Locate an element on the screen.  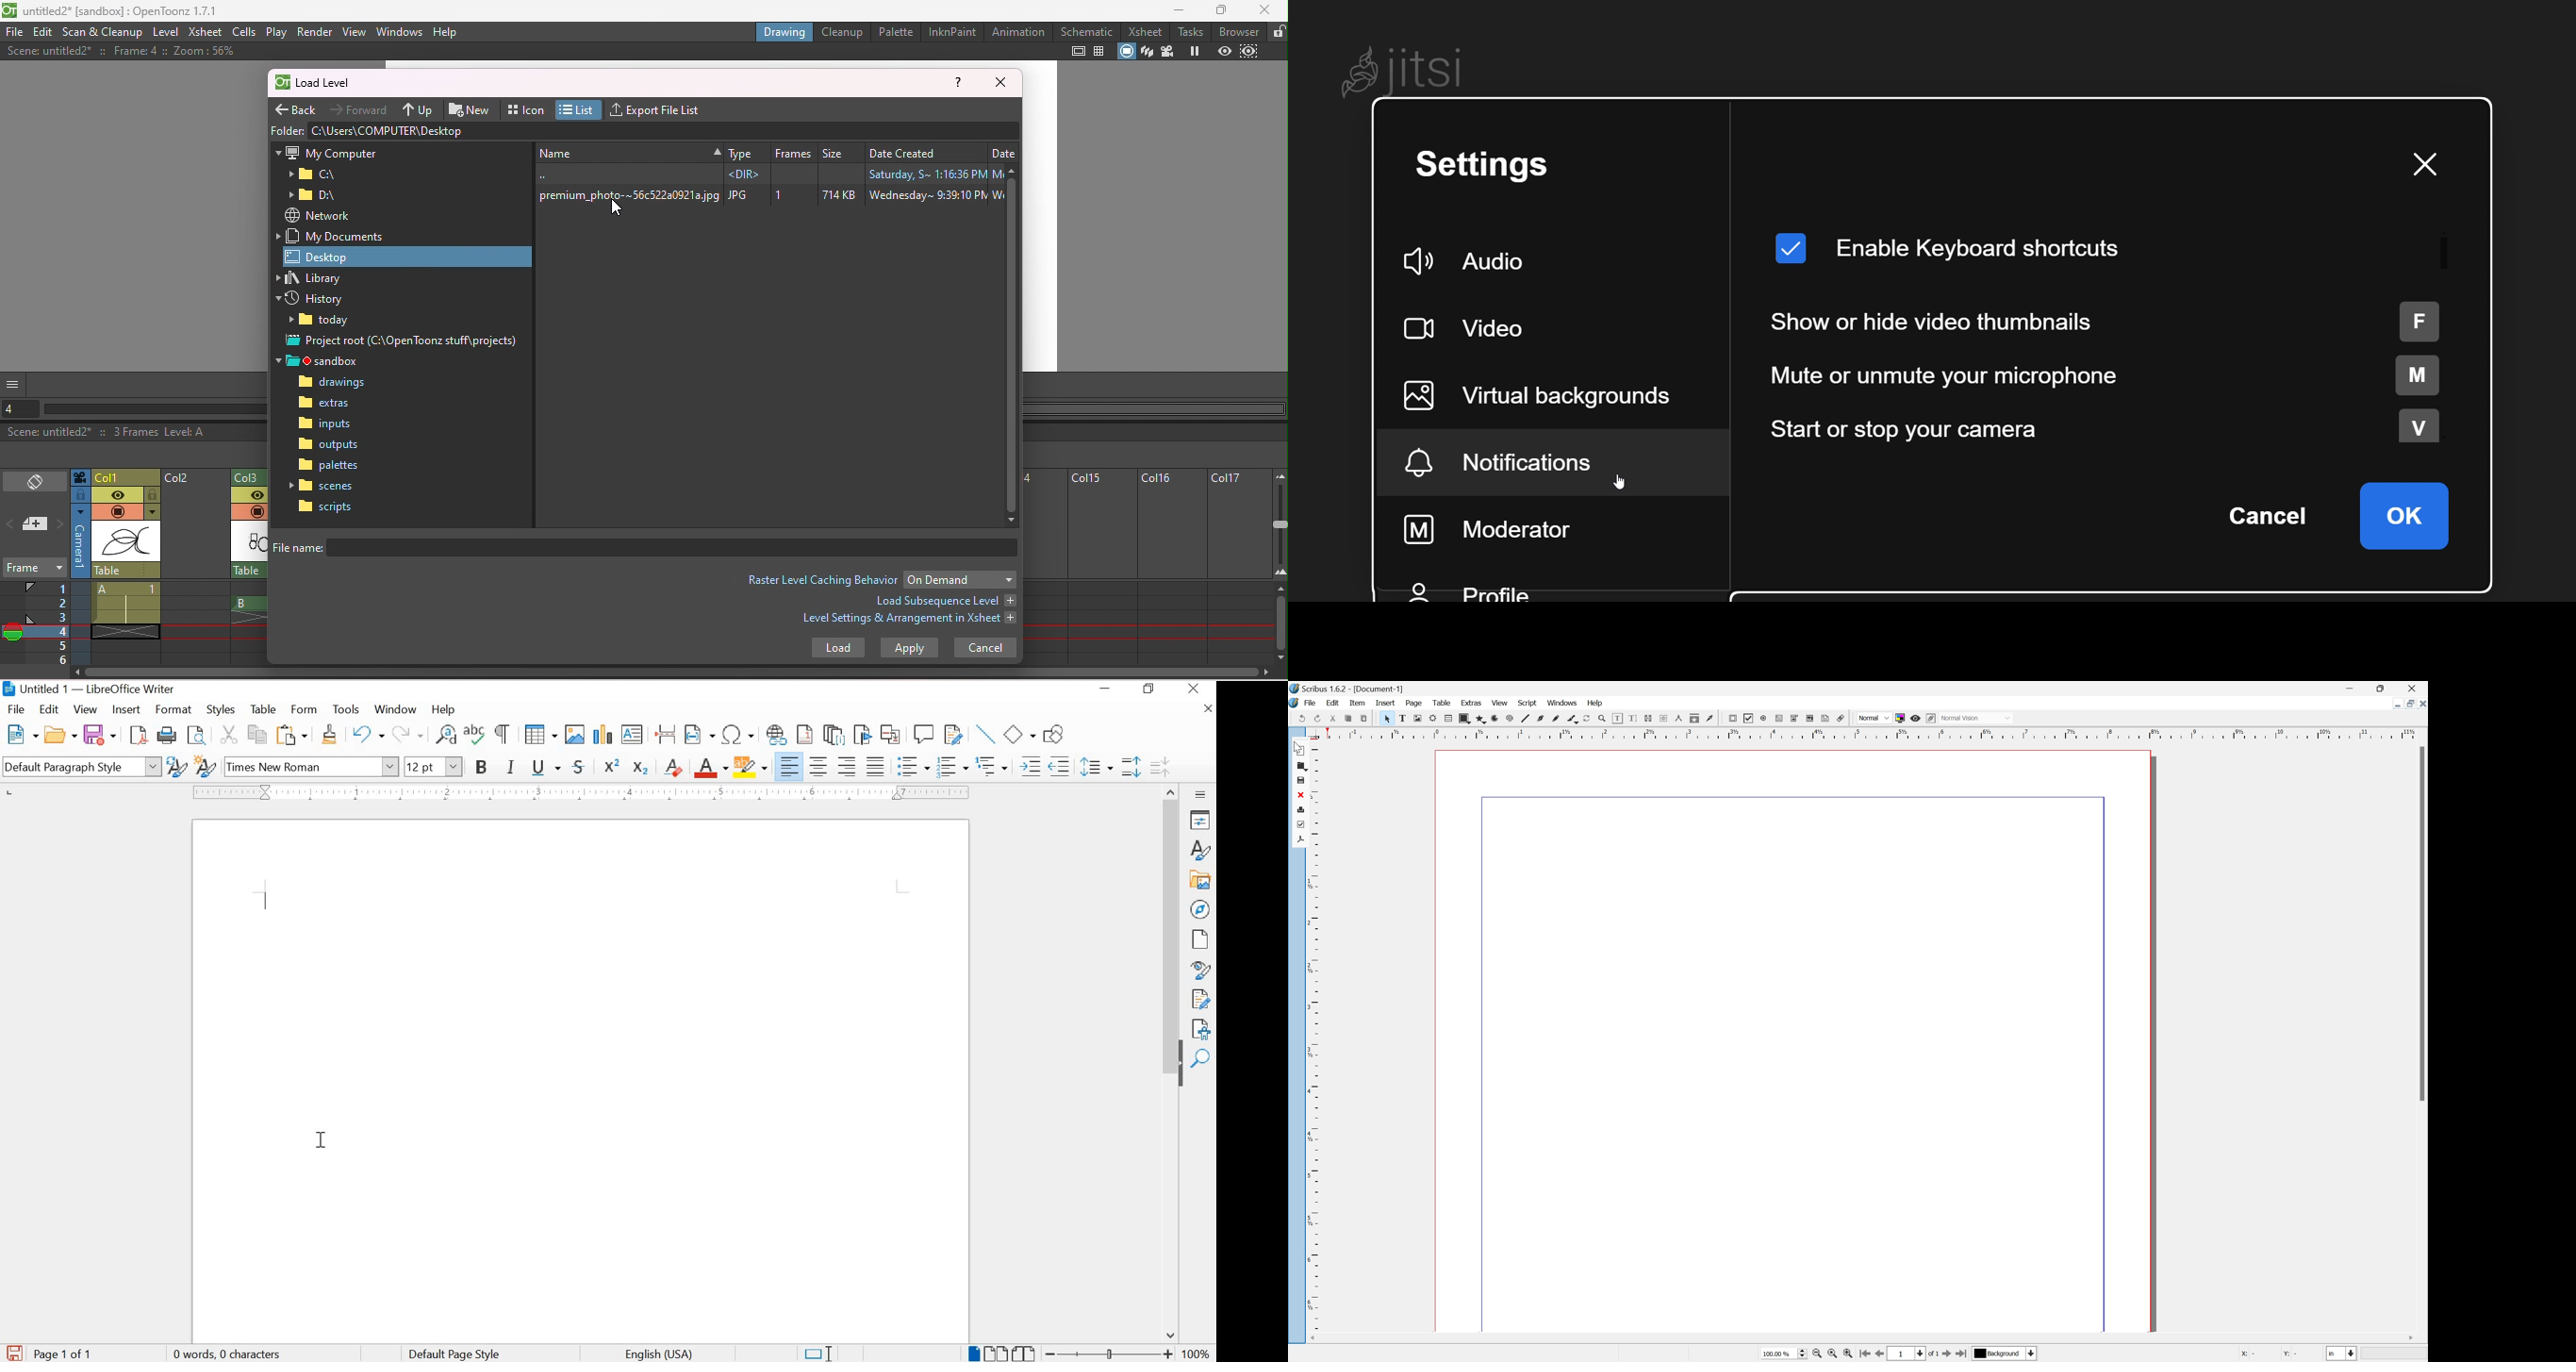
BOLD is located at coordinates (482, 767).